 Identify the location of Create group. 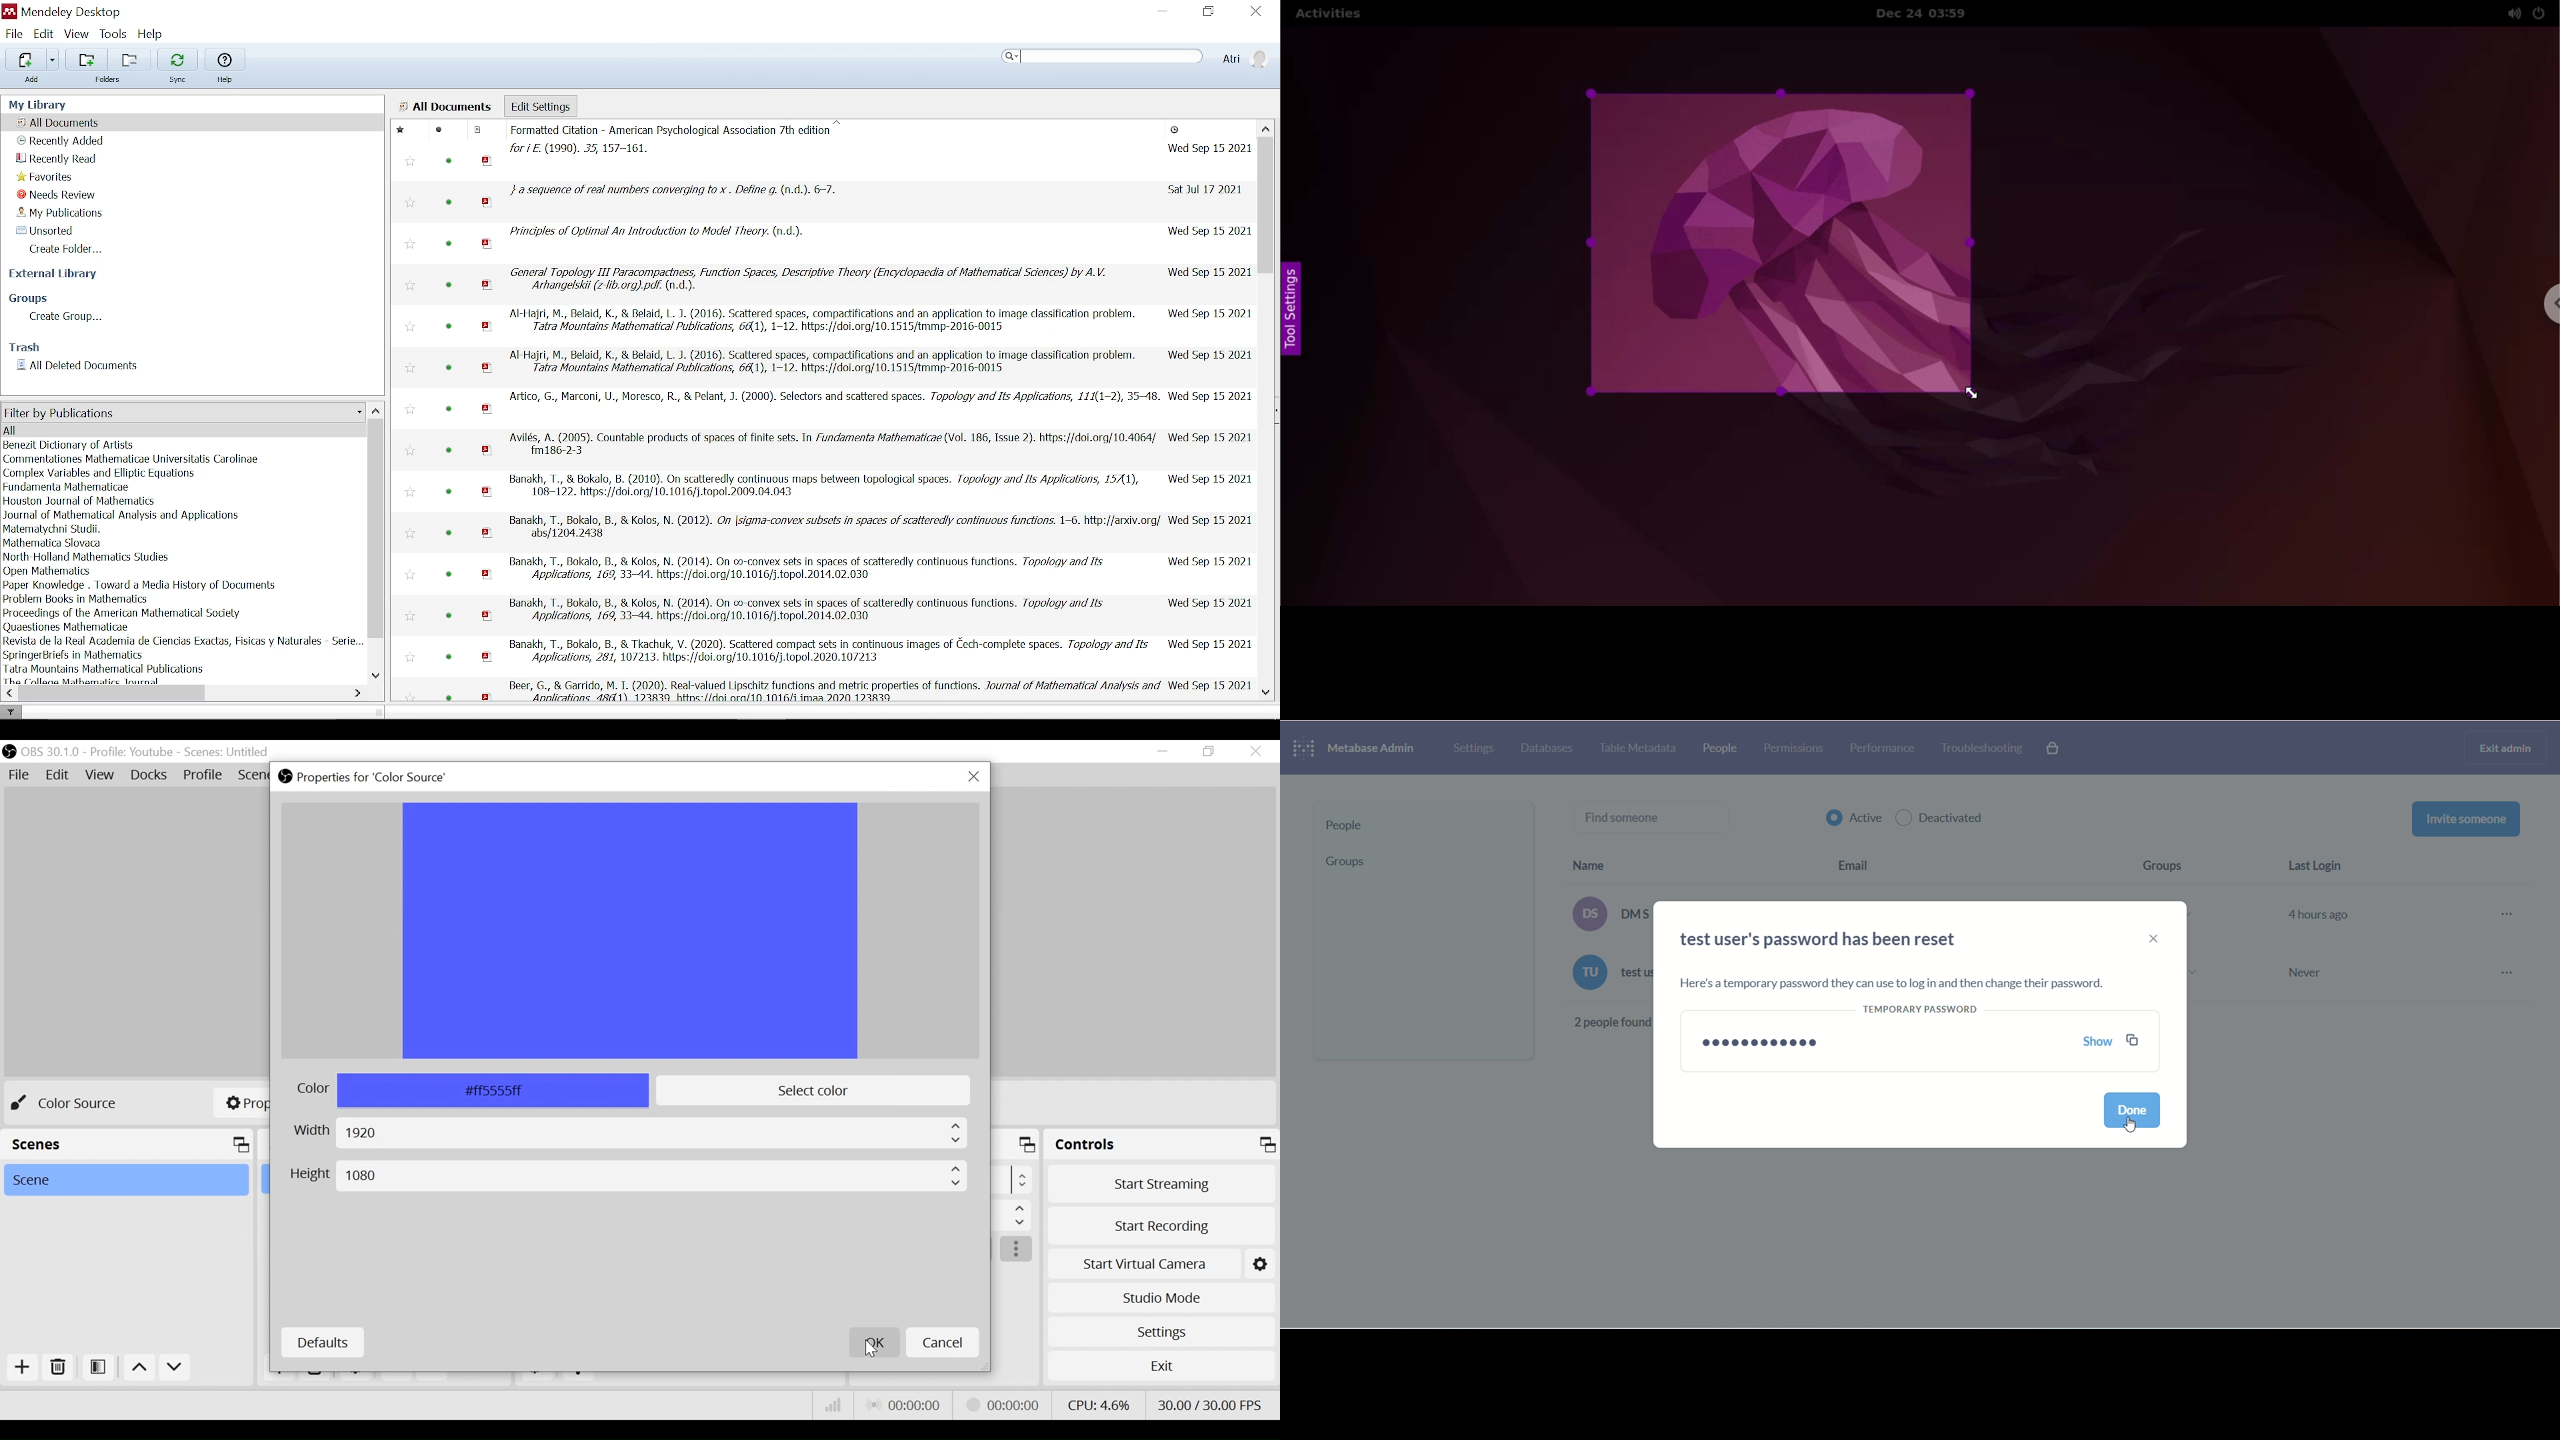
(68, 317).